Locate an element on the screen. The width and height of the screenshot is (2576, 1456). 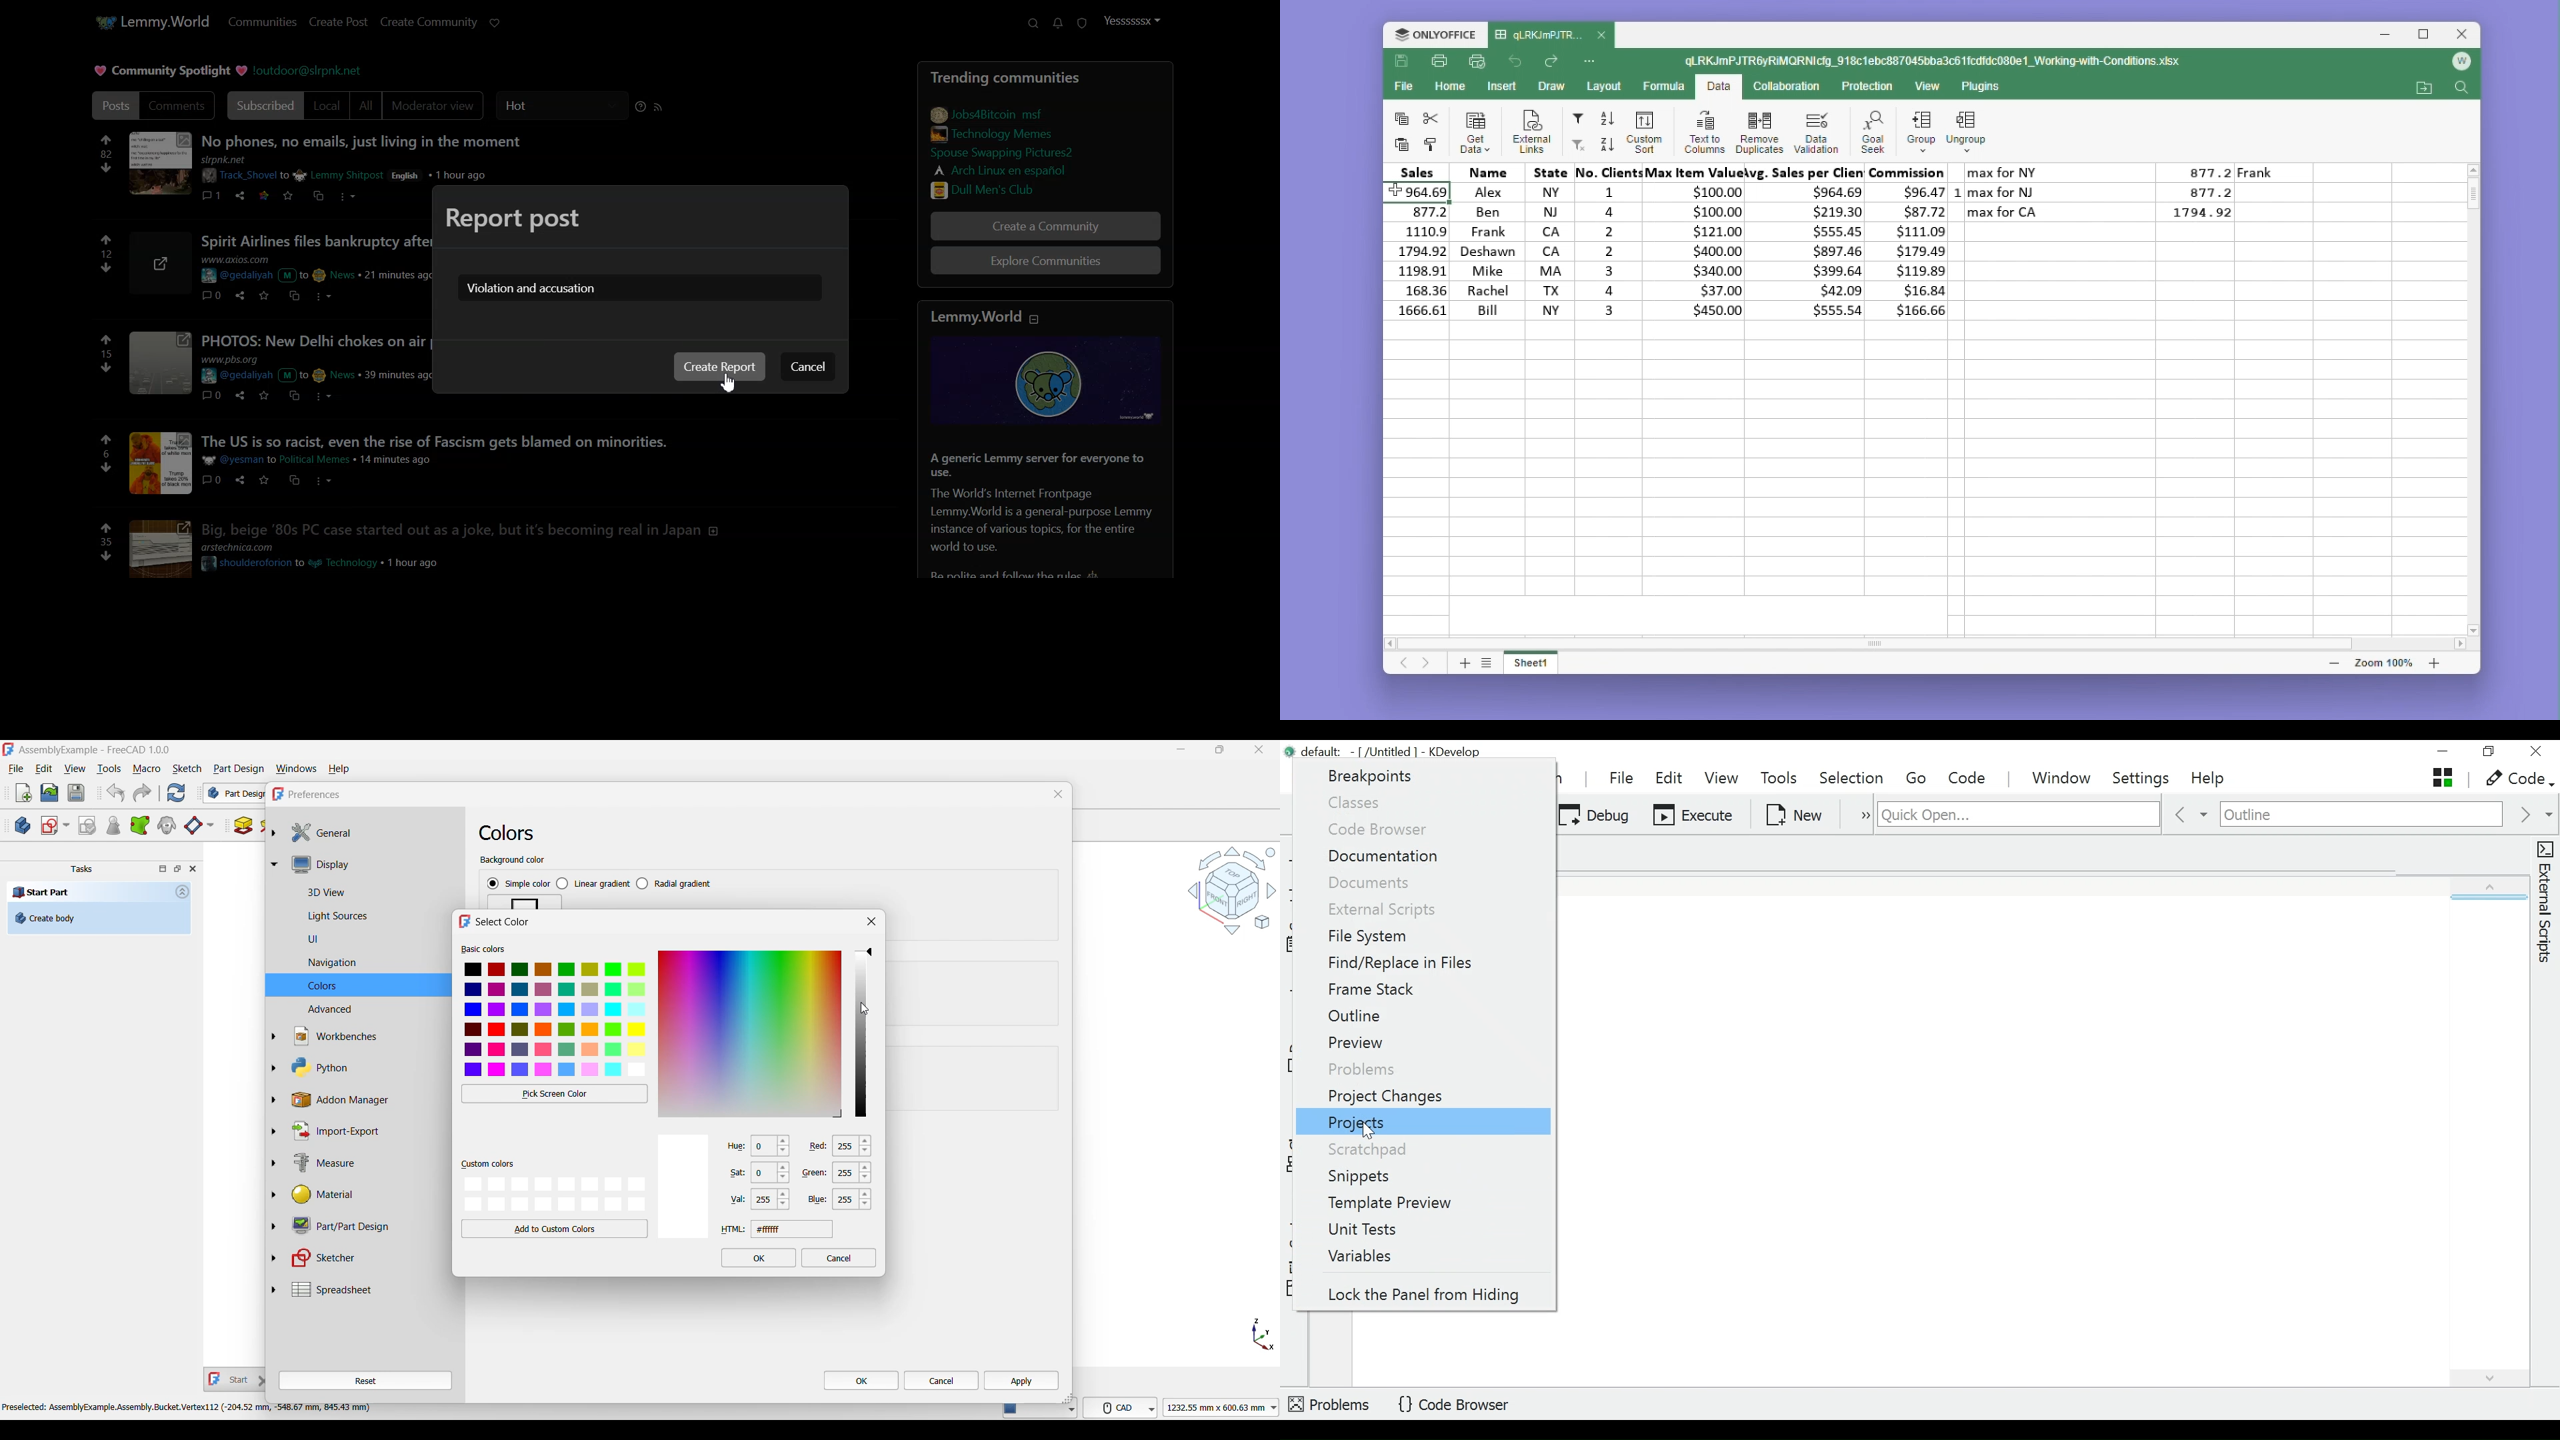
Tasks is located at coordinates (81, 869).